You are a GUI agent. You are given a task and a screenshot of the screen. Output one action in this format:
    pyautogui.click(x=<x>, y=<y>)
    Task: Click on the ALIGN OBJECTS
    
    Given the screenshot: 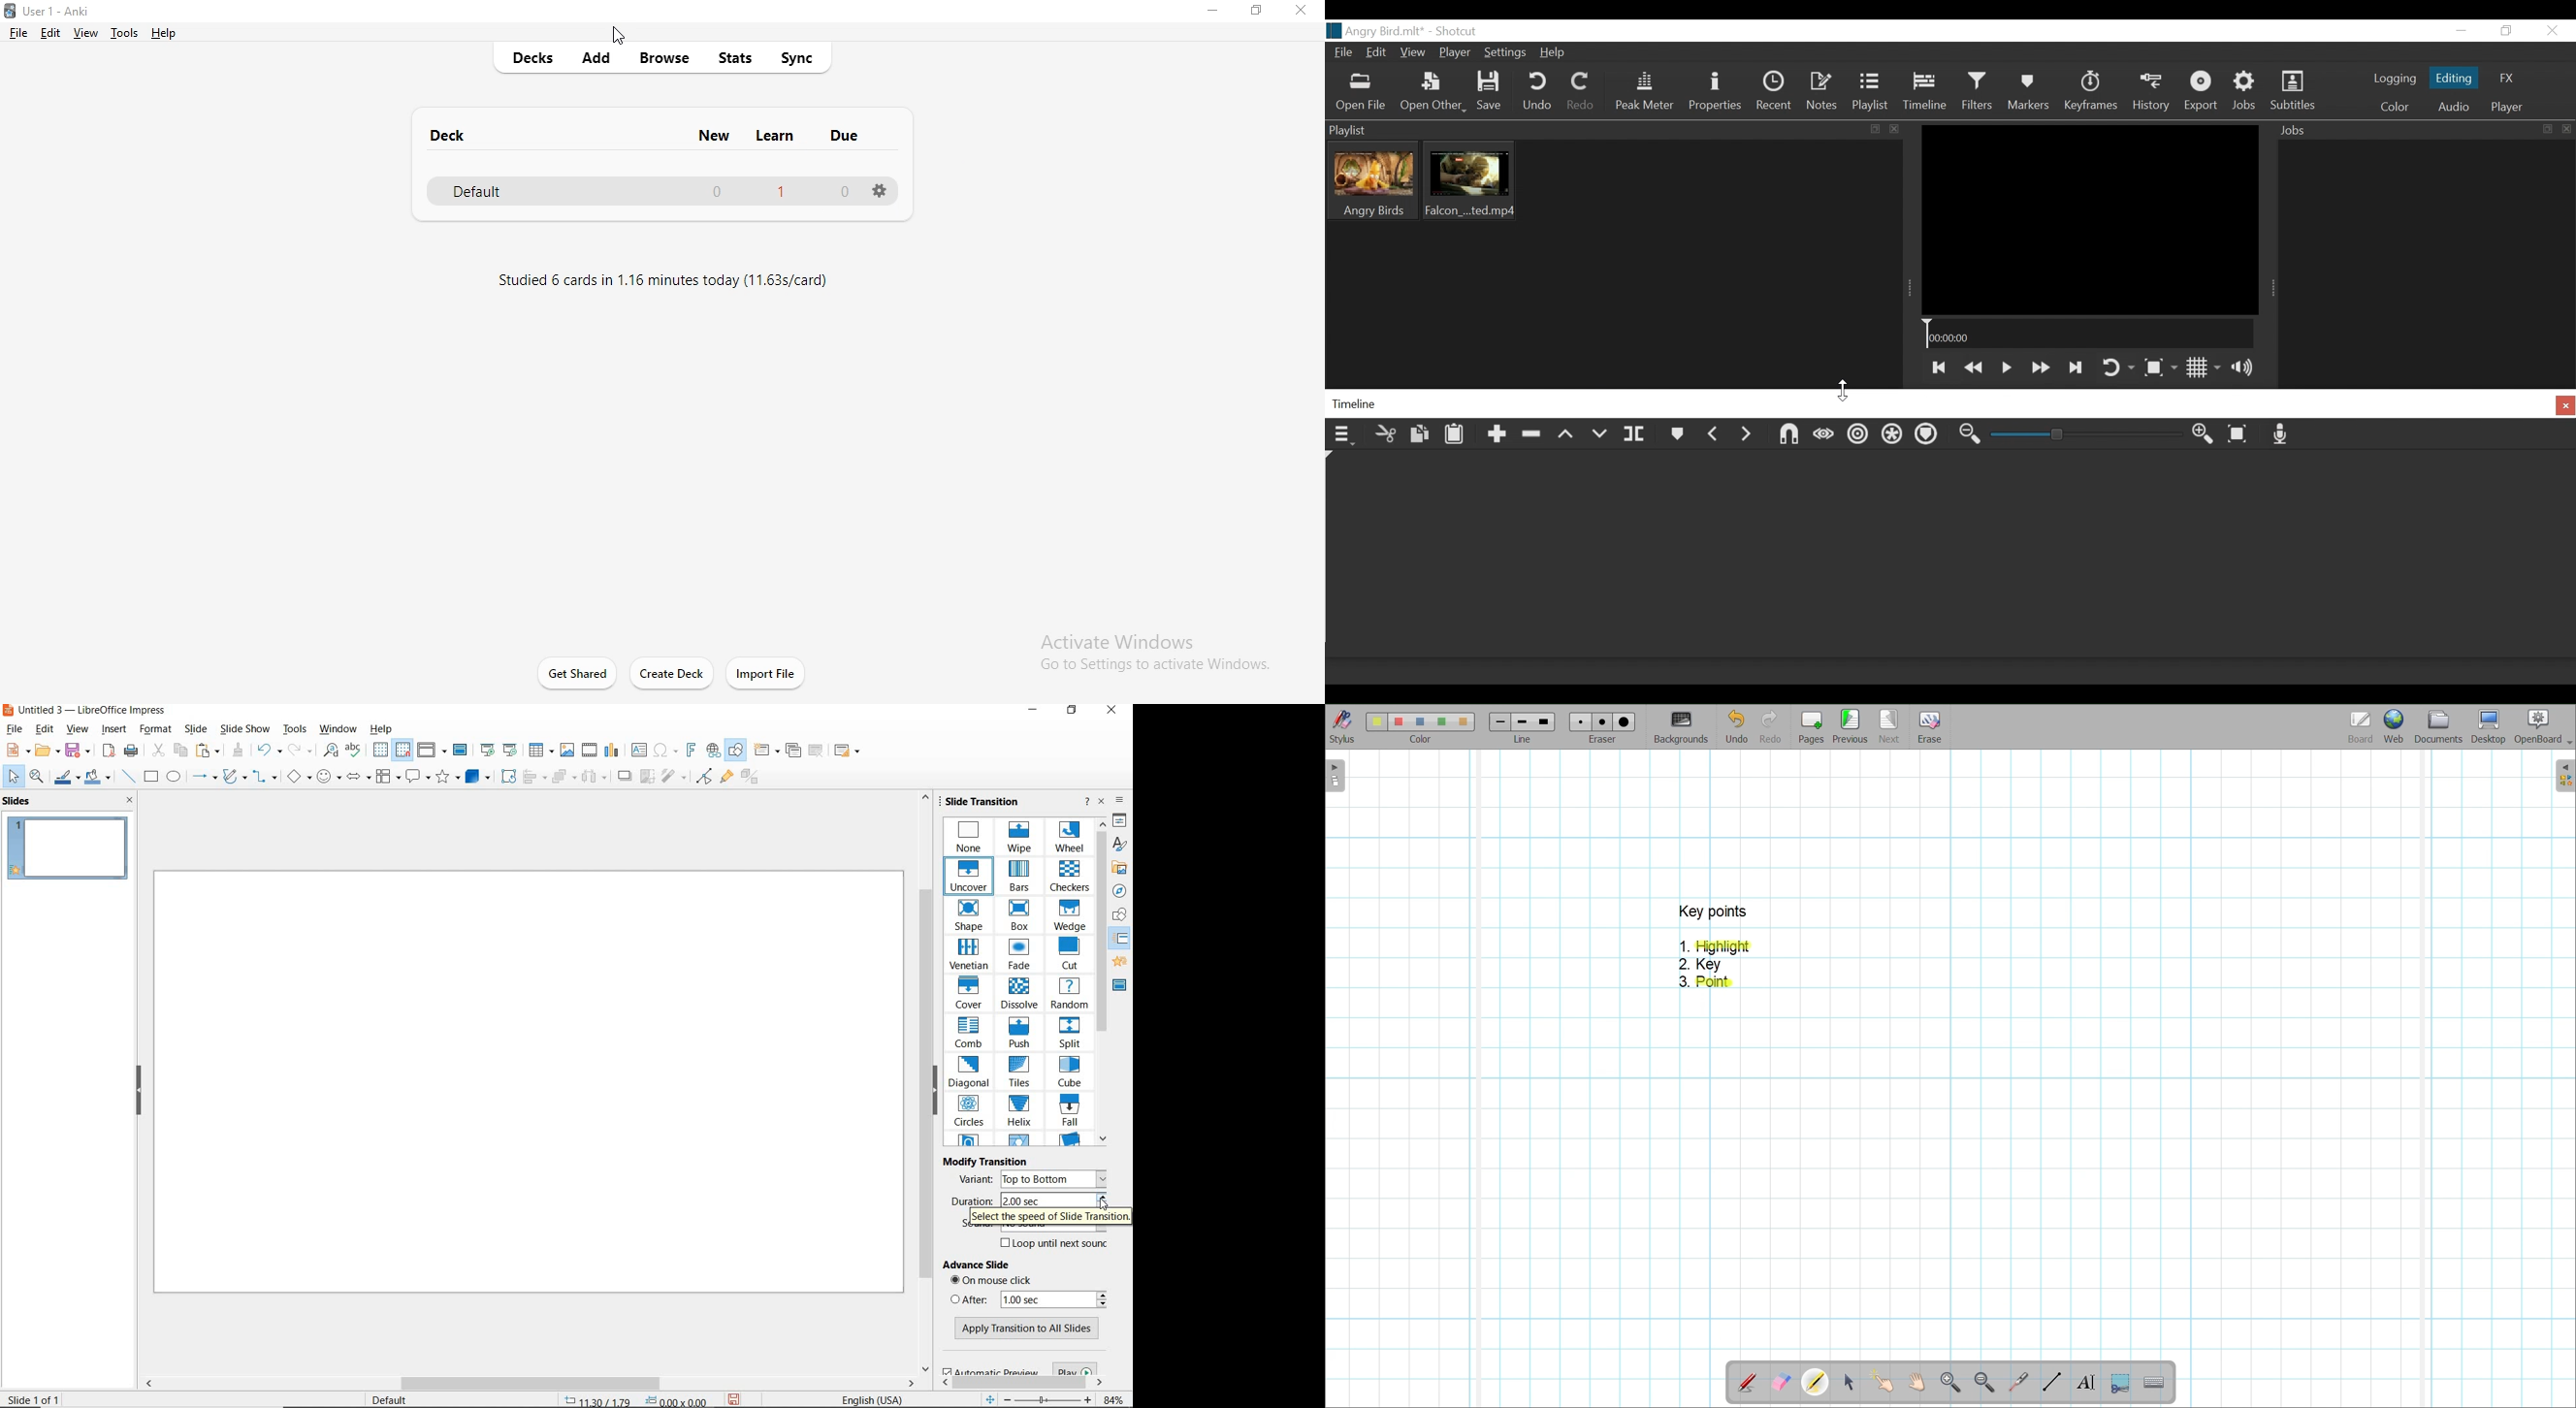 What is the action you would take?
    pyautogui.click(x=534, y=776)
    